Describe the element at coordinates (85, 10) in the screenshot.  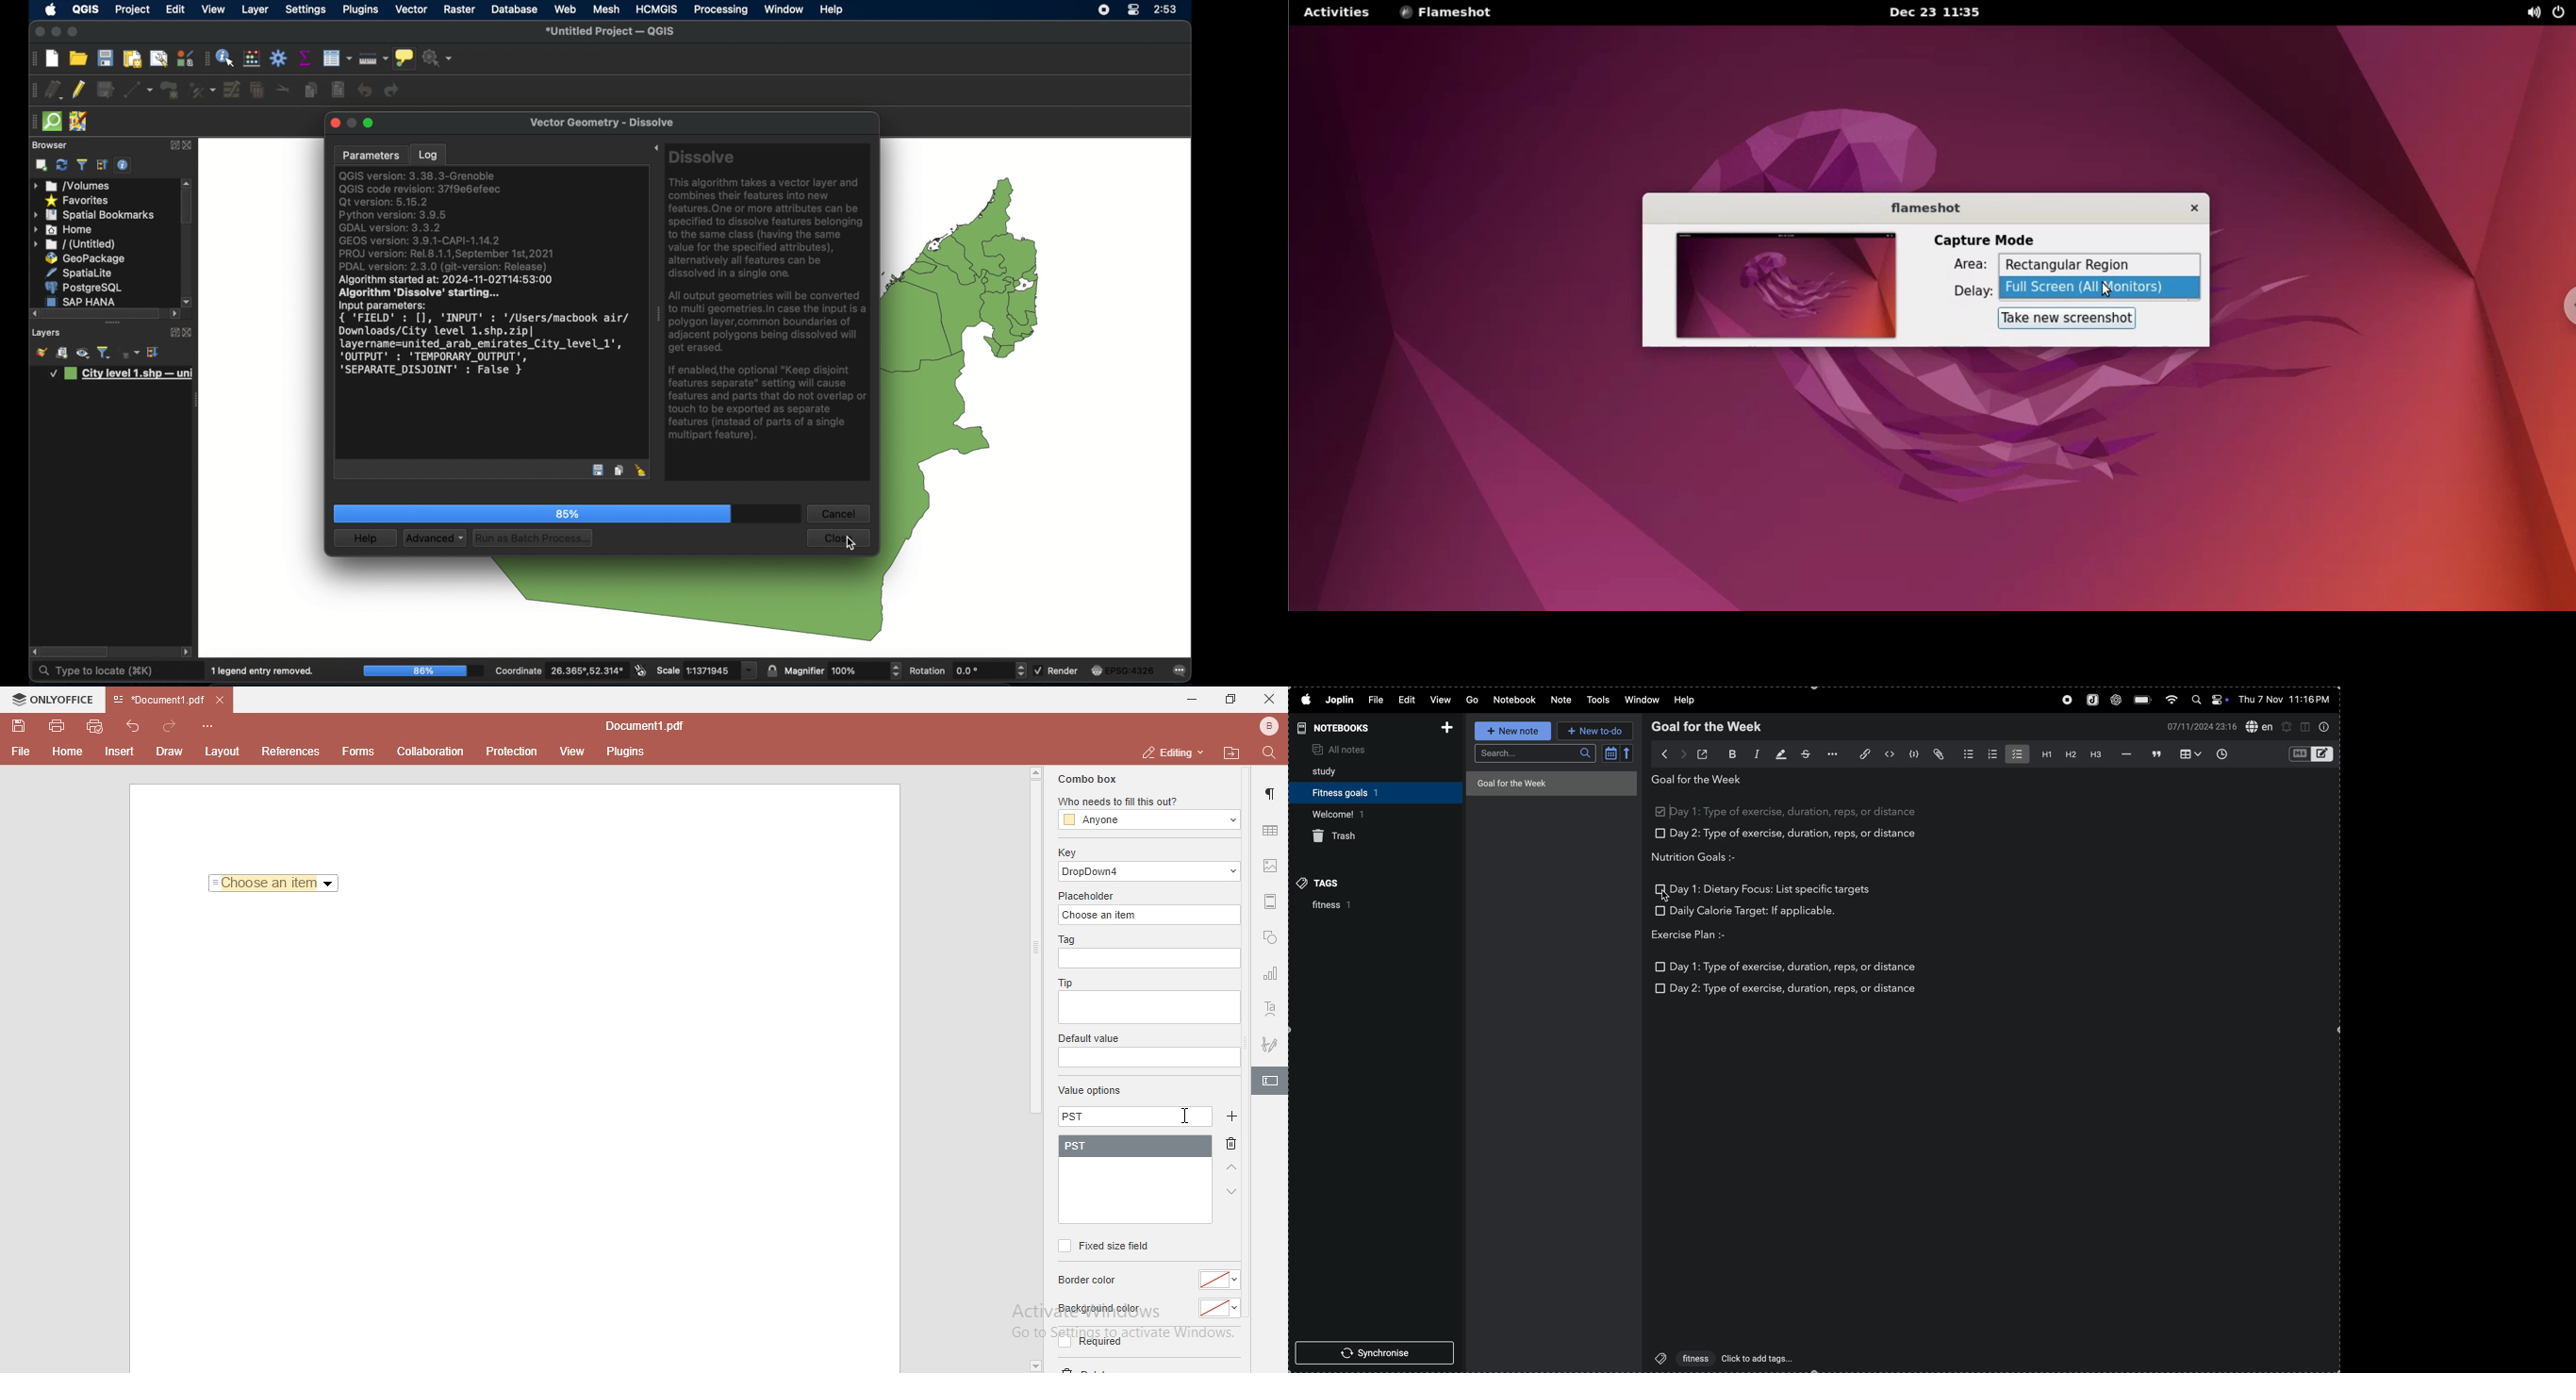
I see `QGIS` at that location.